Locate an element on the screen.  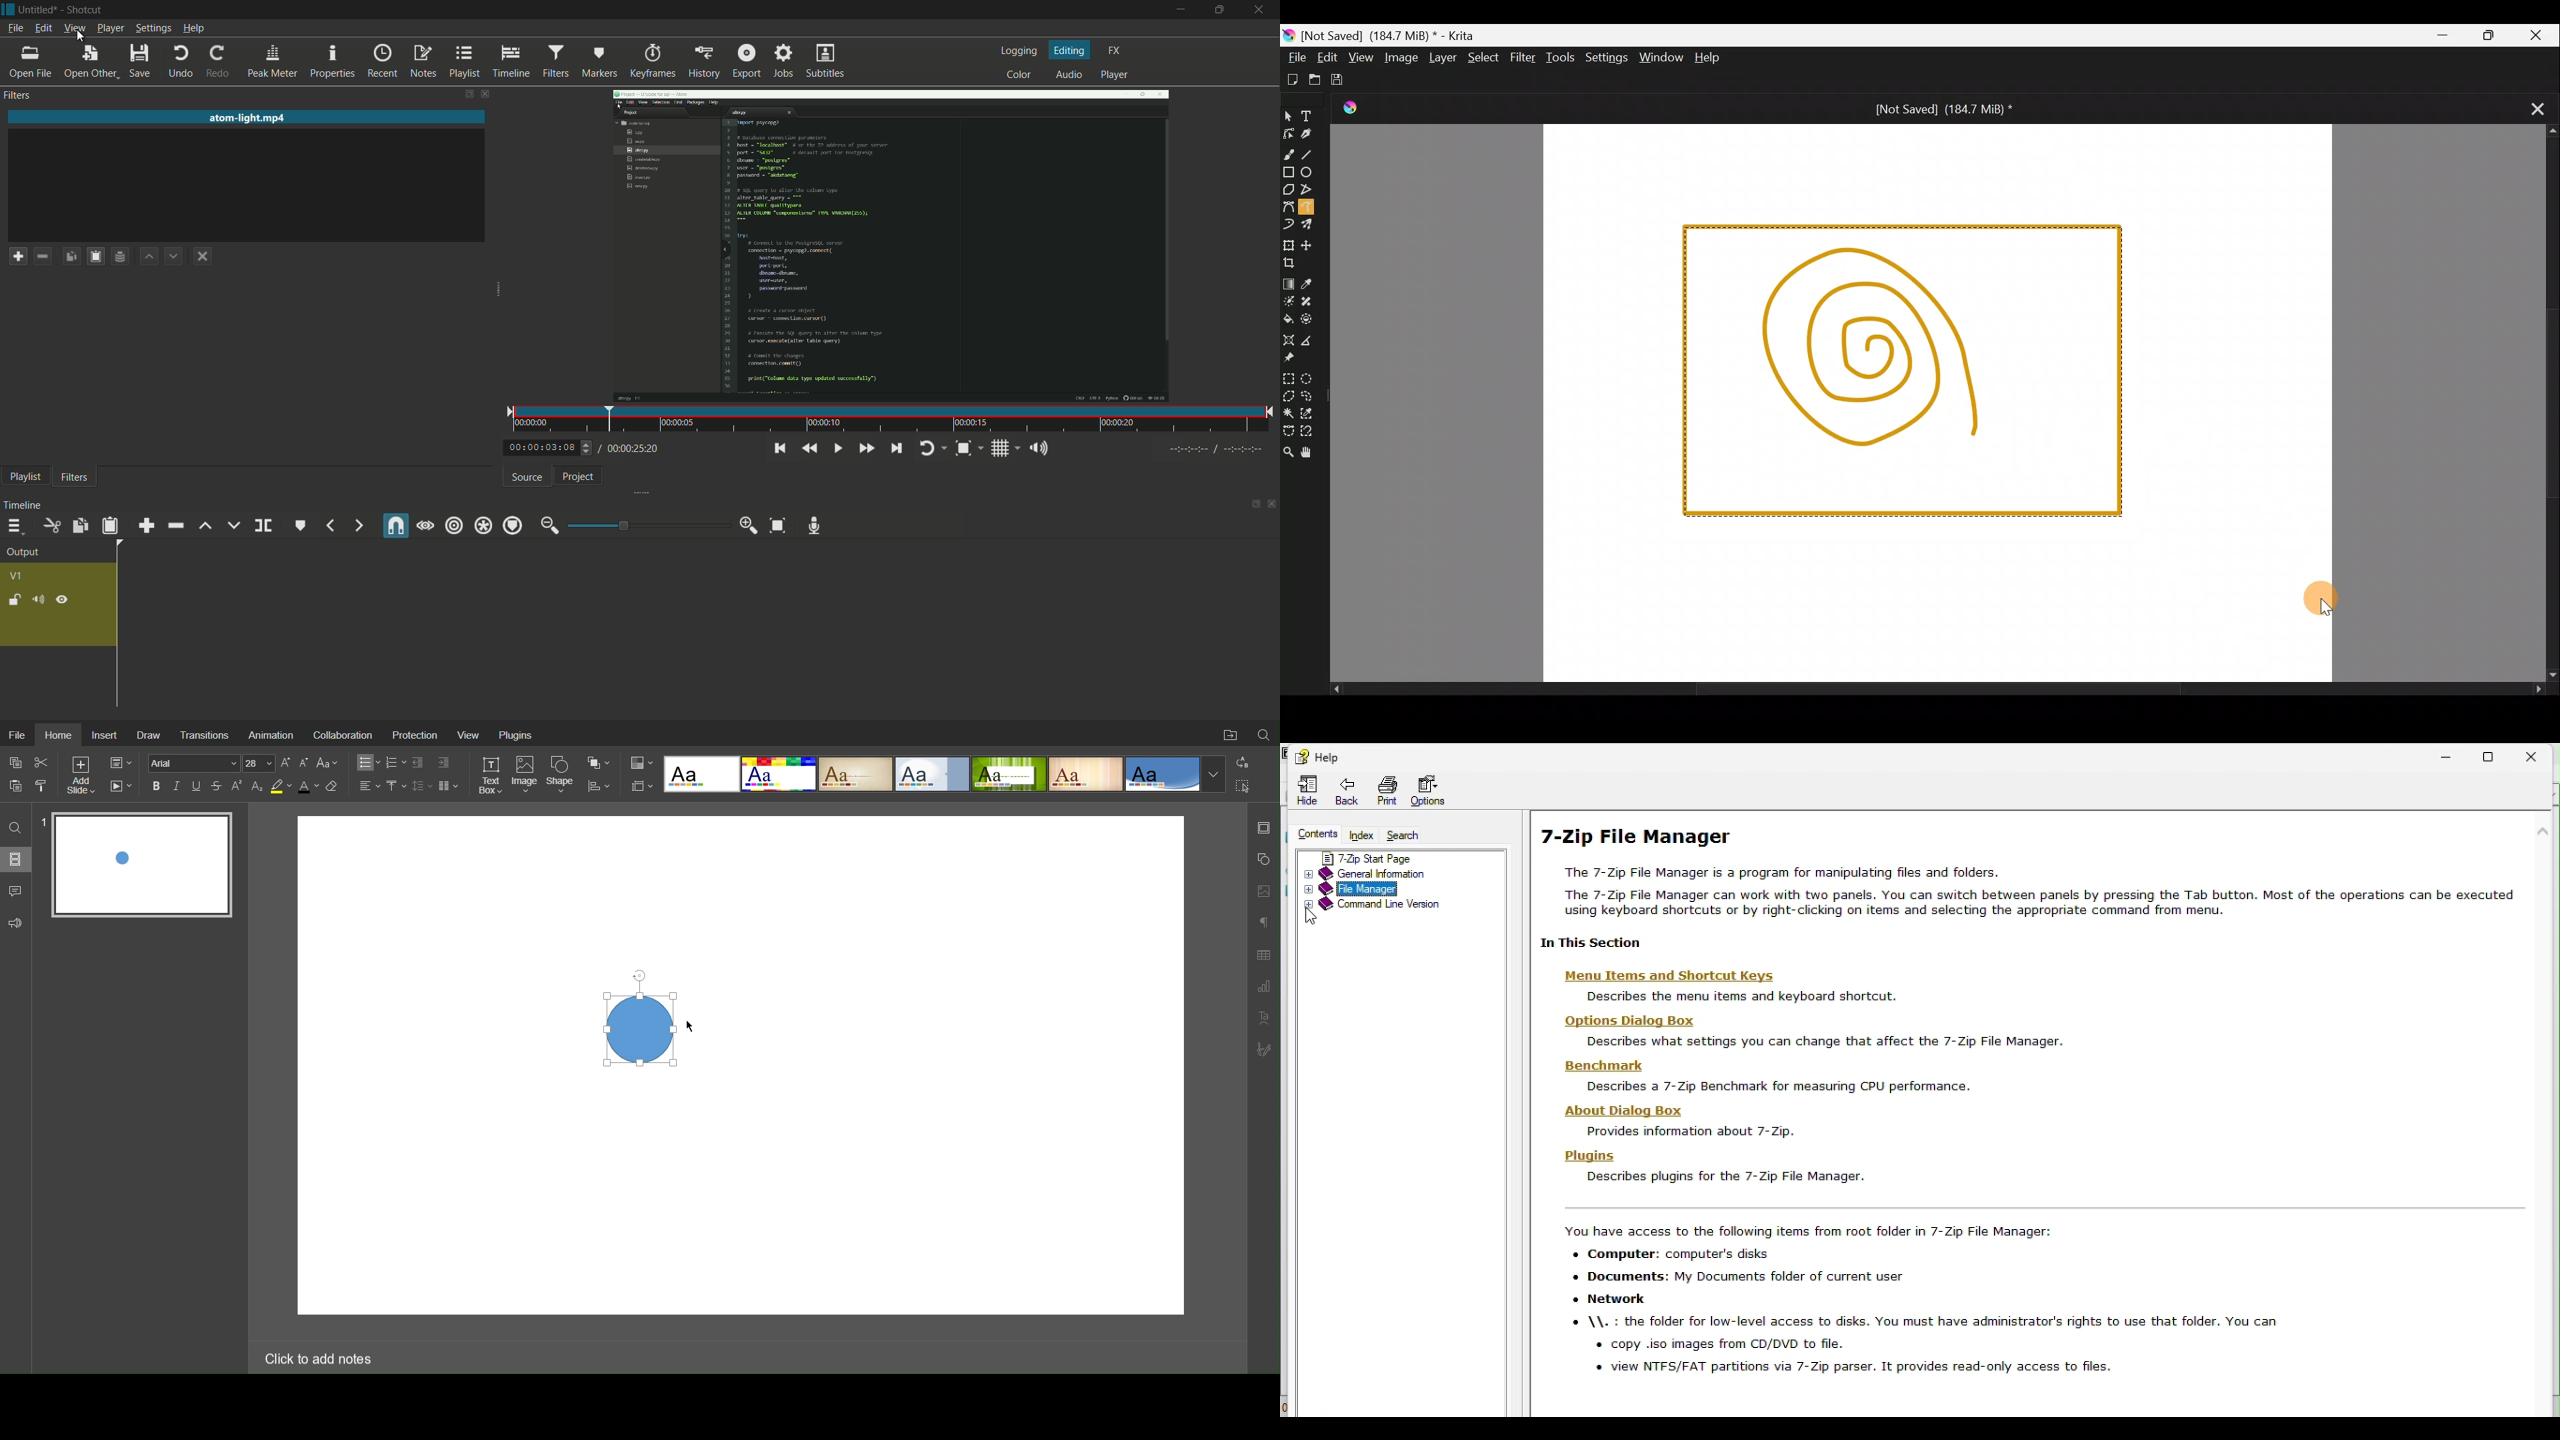
deselect the filter is located at coordinates (203, 257).